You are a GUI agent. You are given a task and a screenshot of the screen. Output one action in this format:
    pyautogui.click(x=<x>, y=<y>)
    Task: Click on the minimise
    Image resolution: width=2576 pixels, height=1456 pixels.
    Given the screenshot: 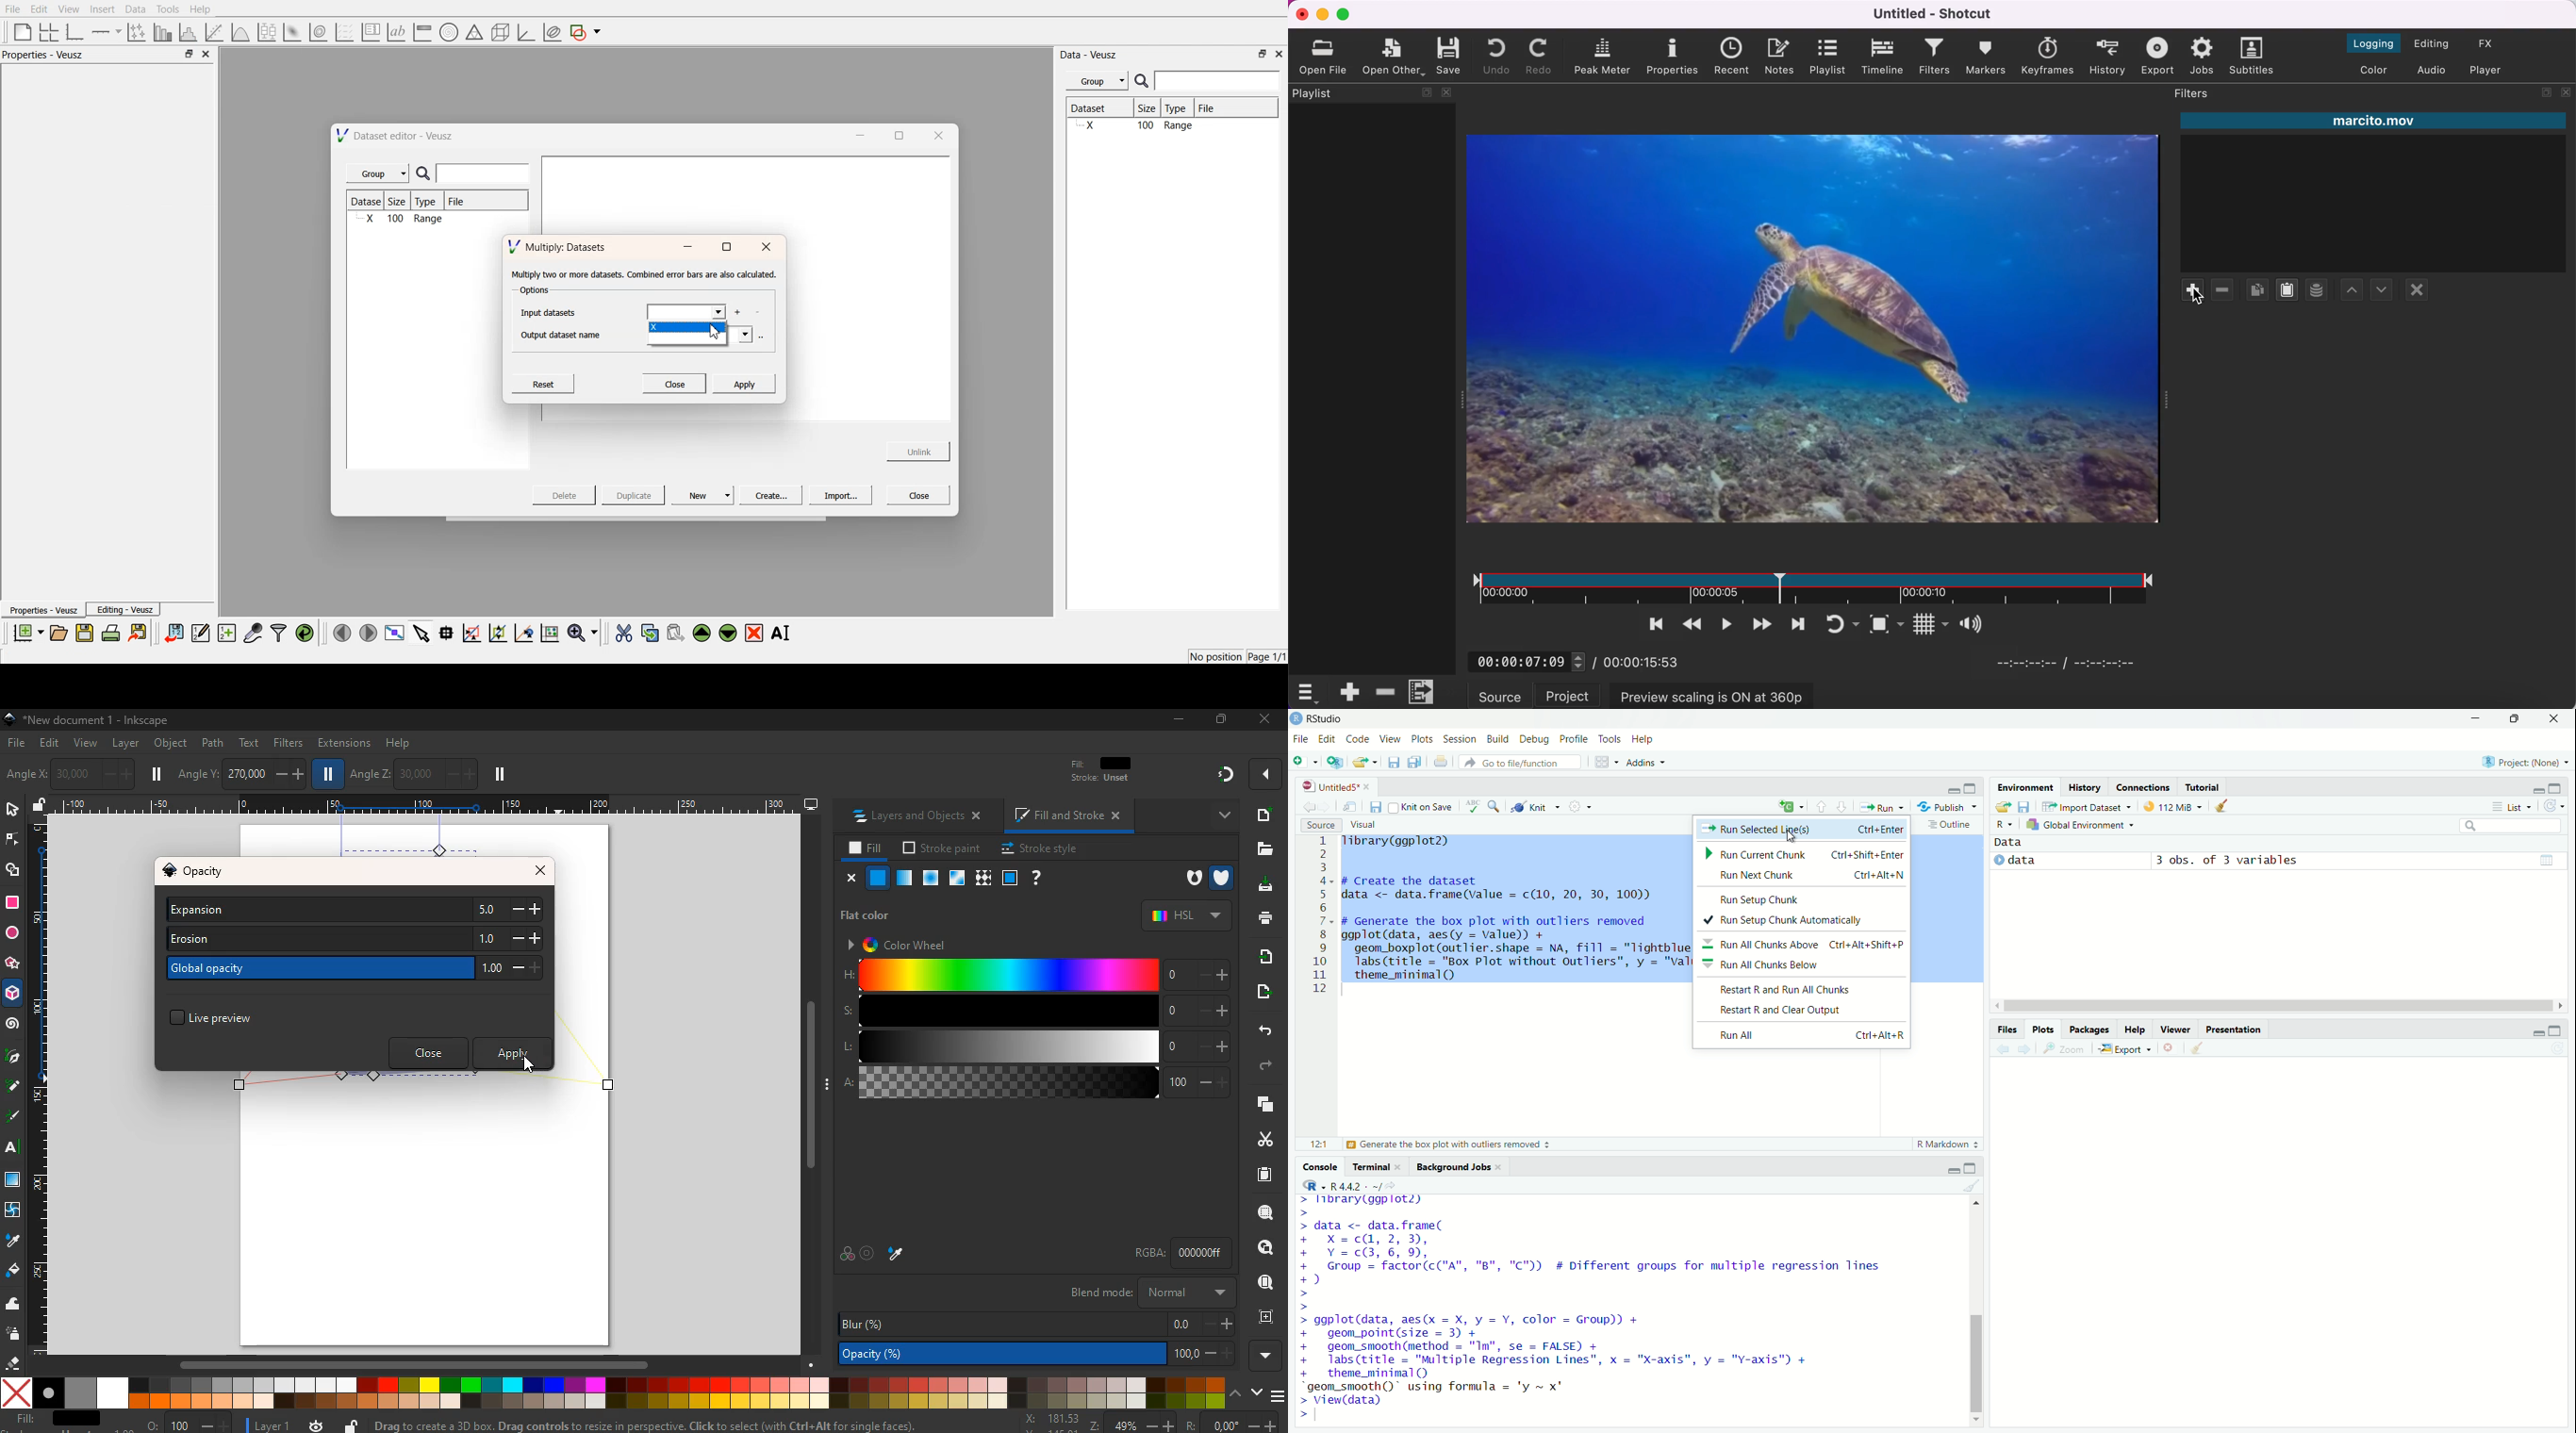 What is the action you would take?
    pyautogui.click(x=2530, y=789)
    